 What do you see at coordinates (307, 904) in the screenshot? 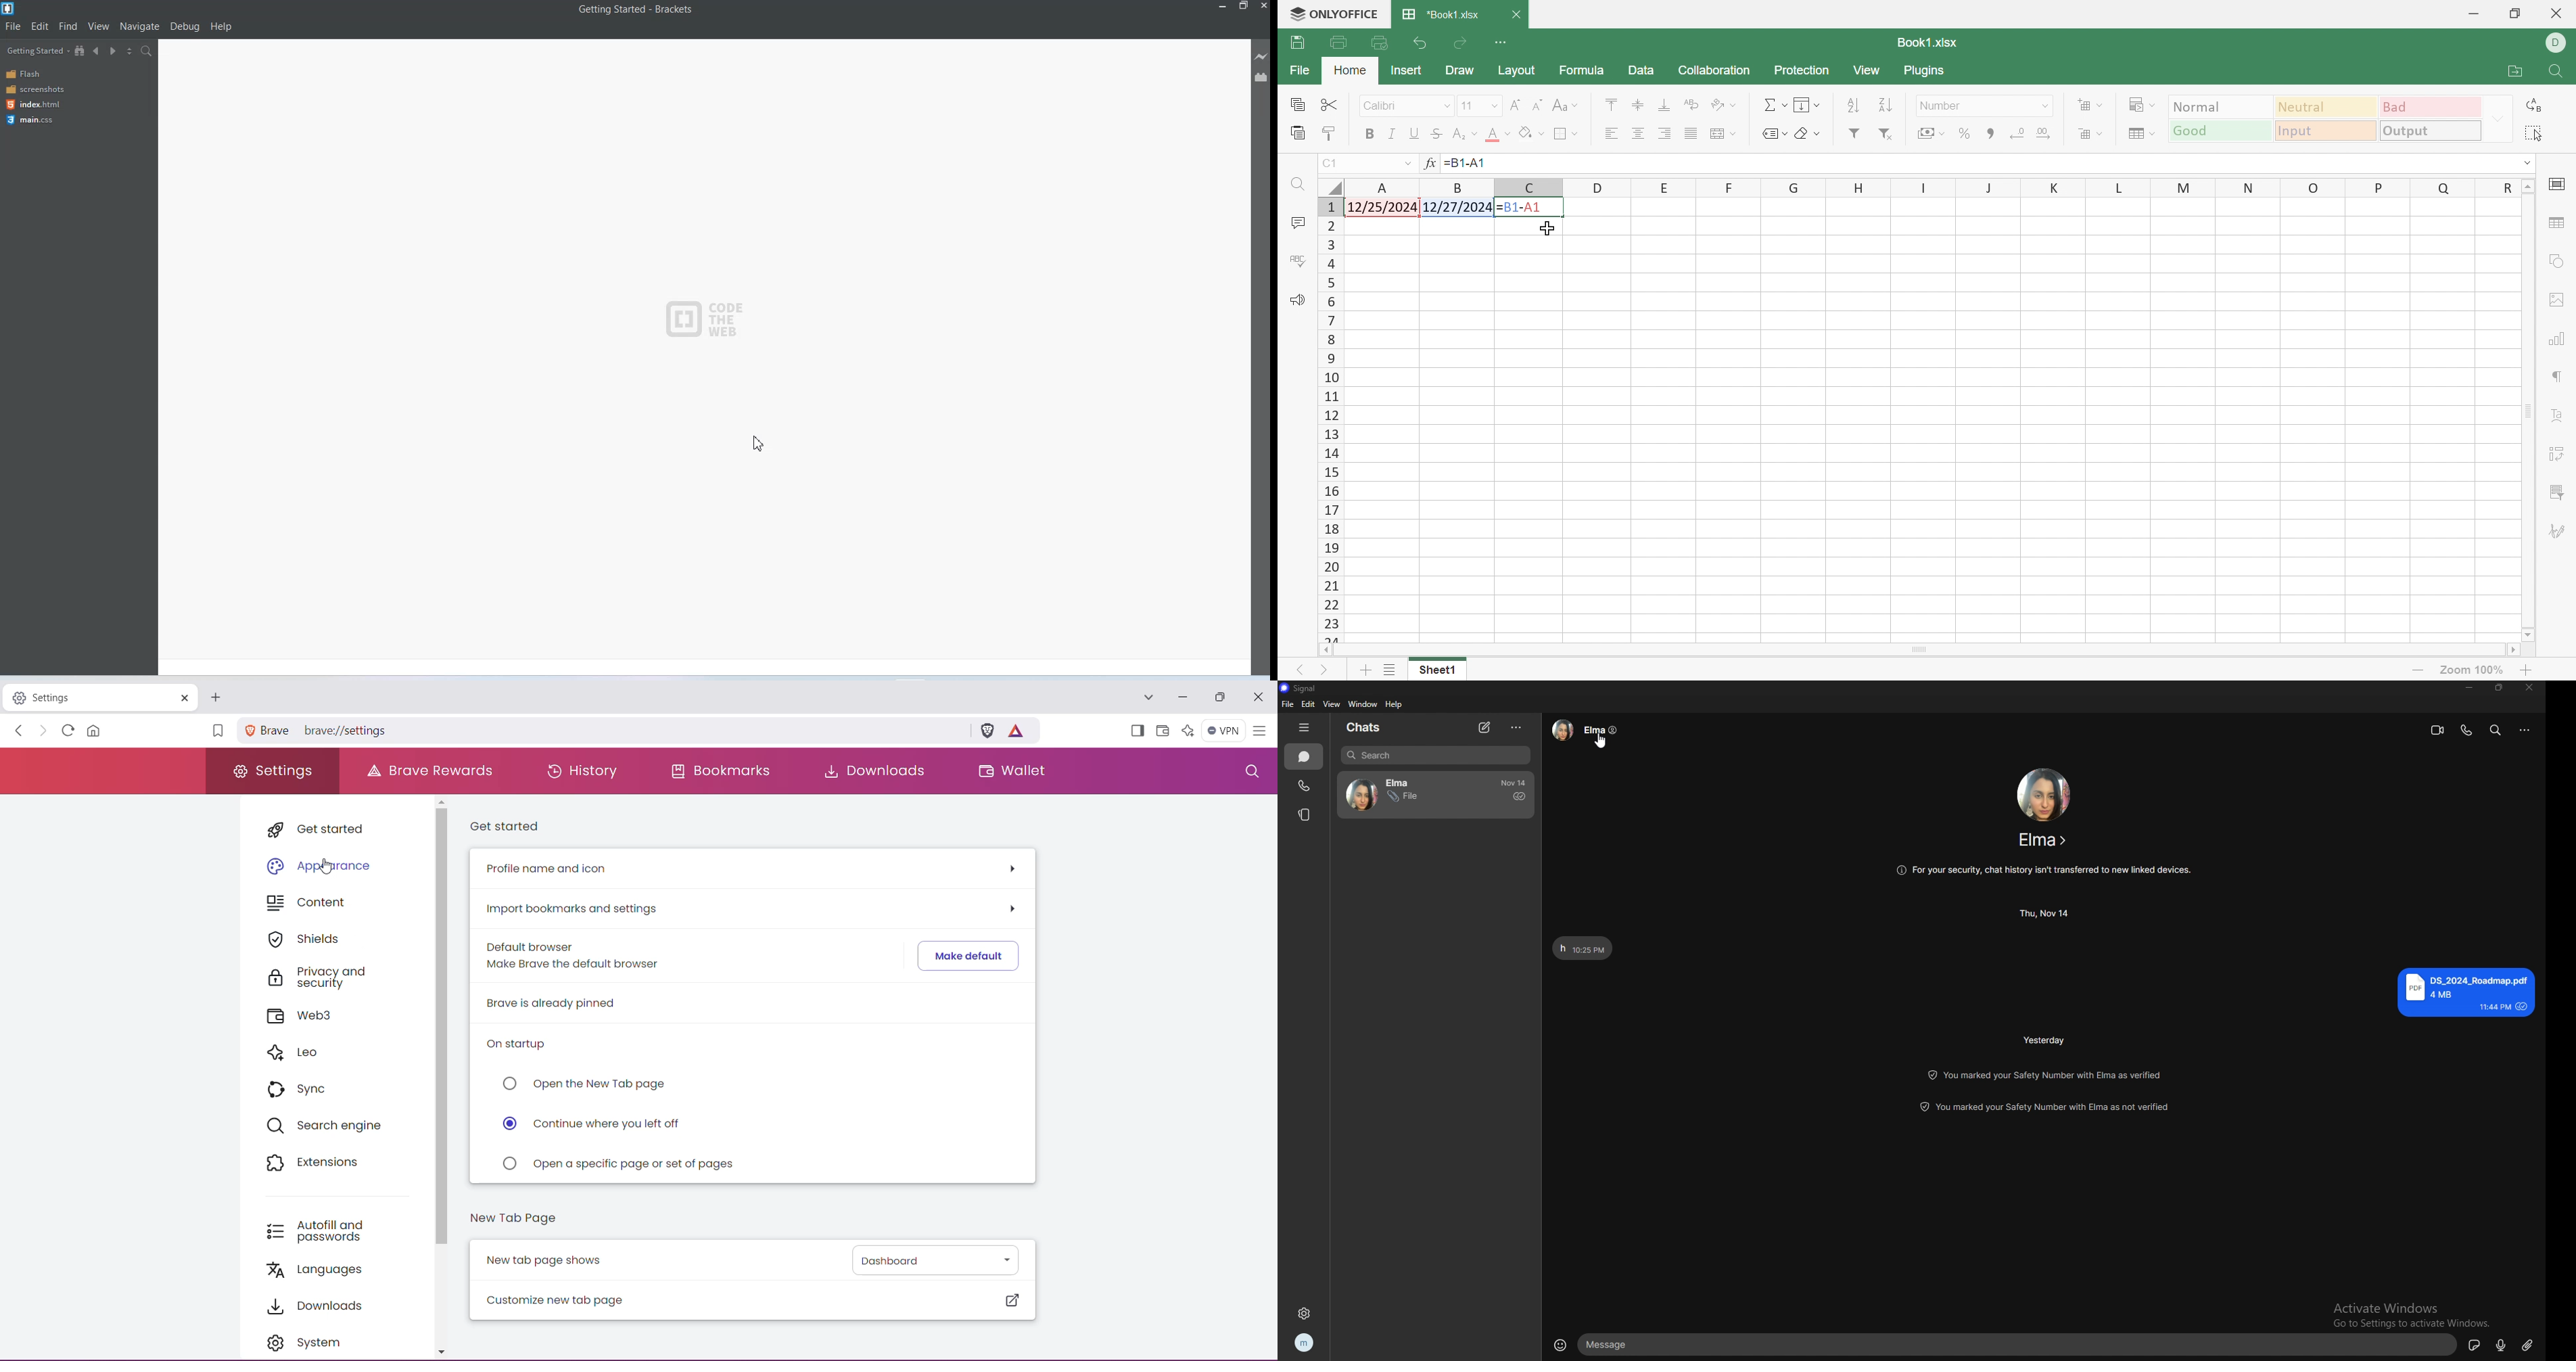
I see `Content` at bounding box center [307, 904].